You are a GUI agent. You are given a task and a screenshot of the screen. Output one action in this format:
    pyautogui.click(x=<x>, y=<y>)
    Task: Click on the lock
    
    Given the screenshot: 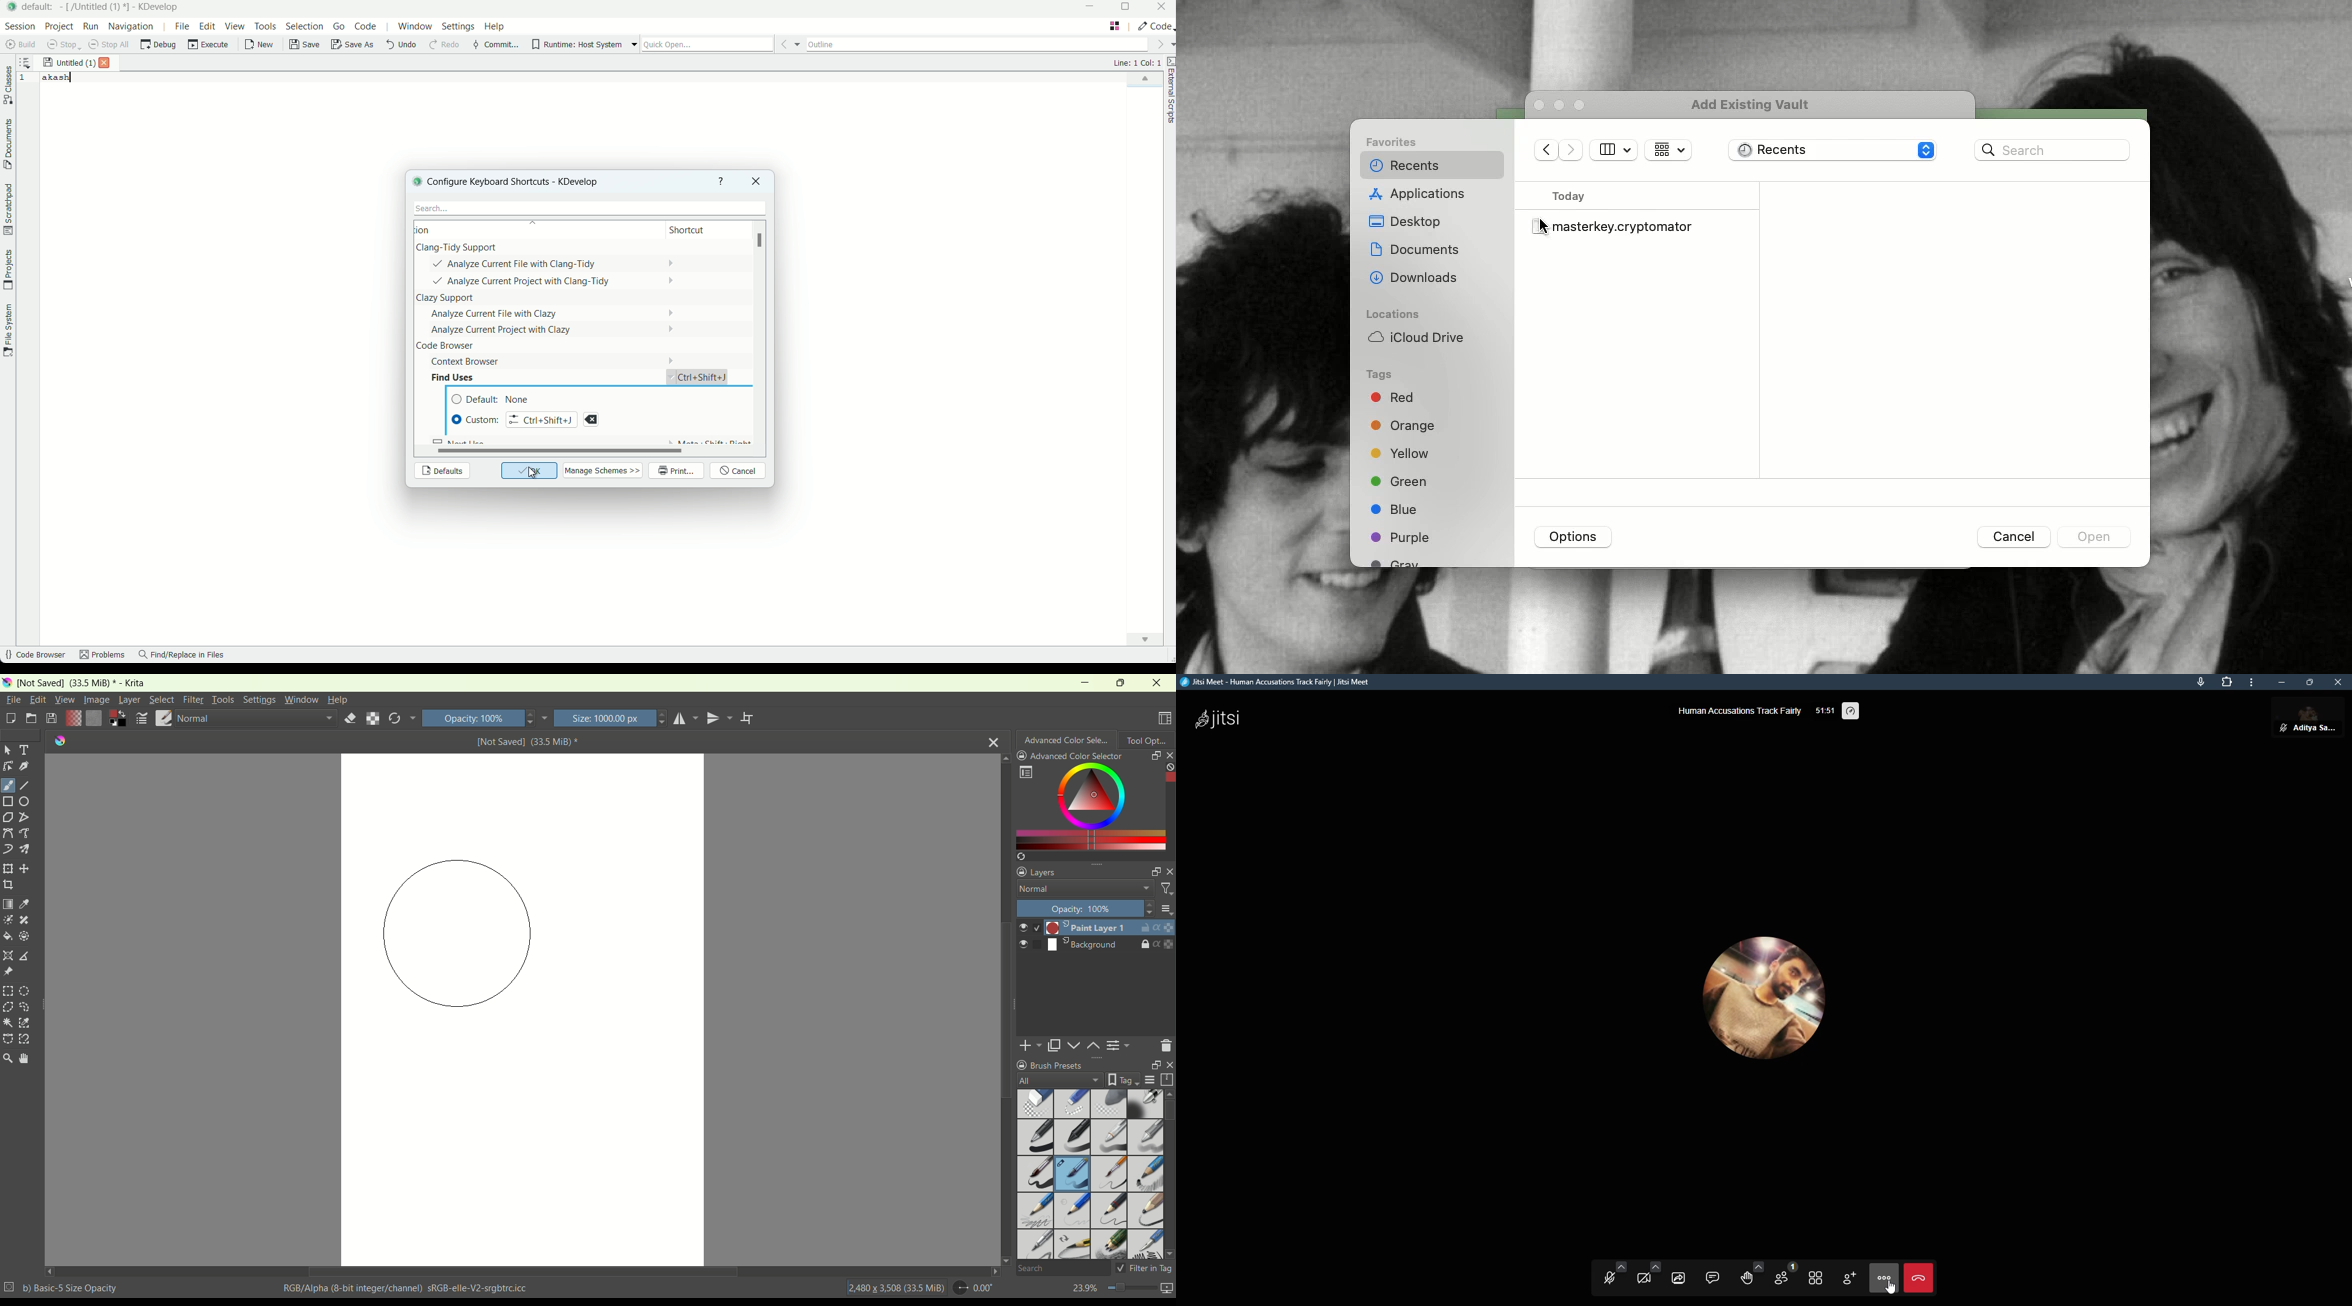 What is the action you would take?
    pyautogui.click(x=1145, y=945)
    